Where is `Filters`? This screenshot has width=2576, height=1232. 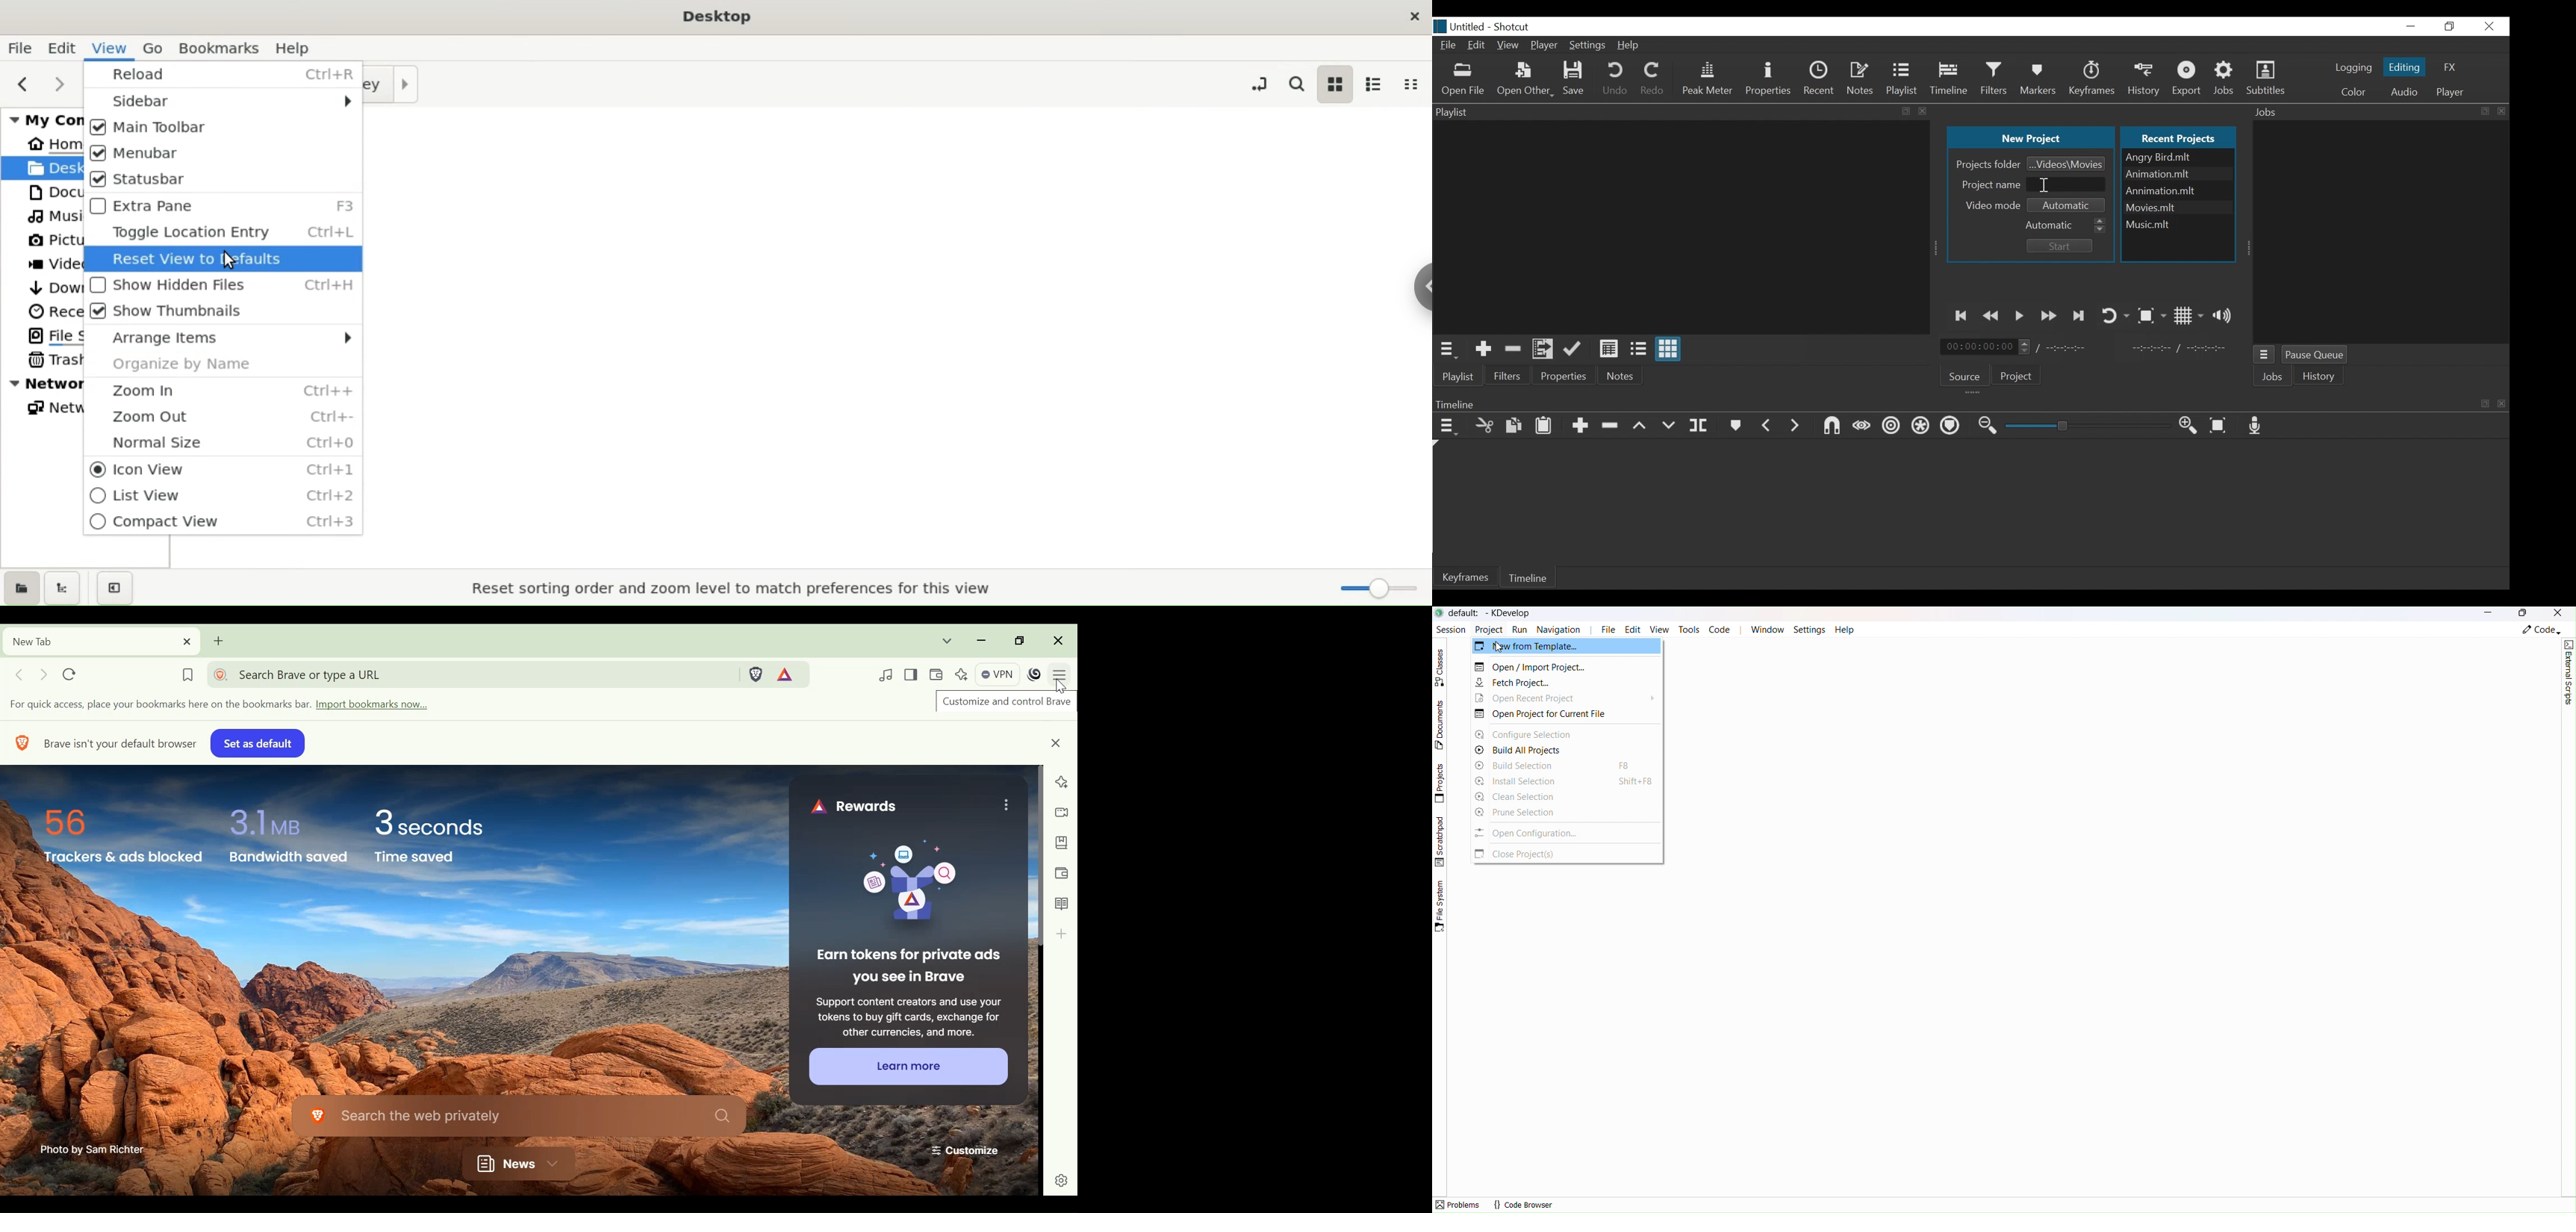
Filters is located at coordinates (1508, 375).